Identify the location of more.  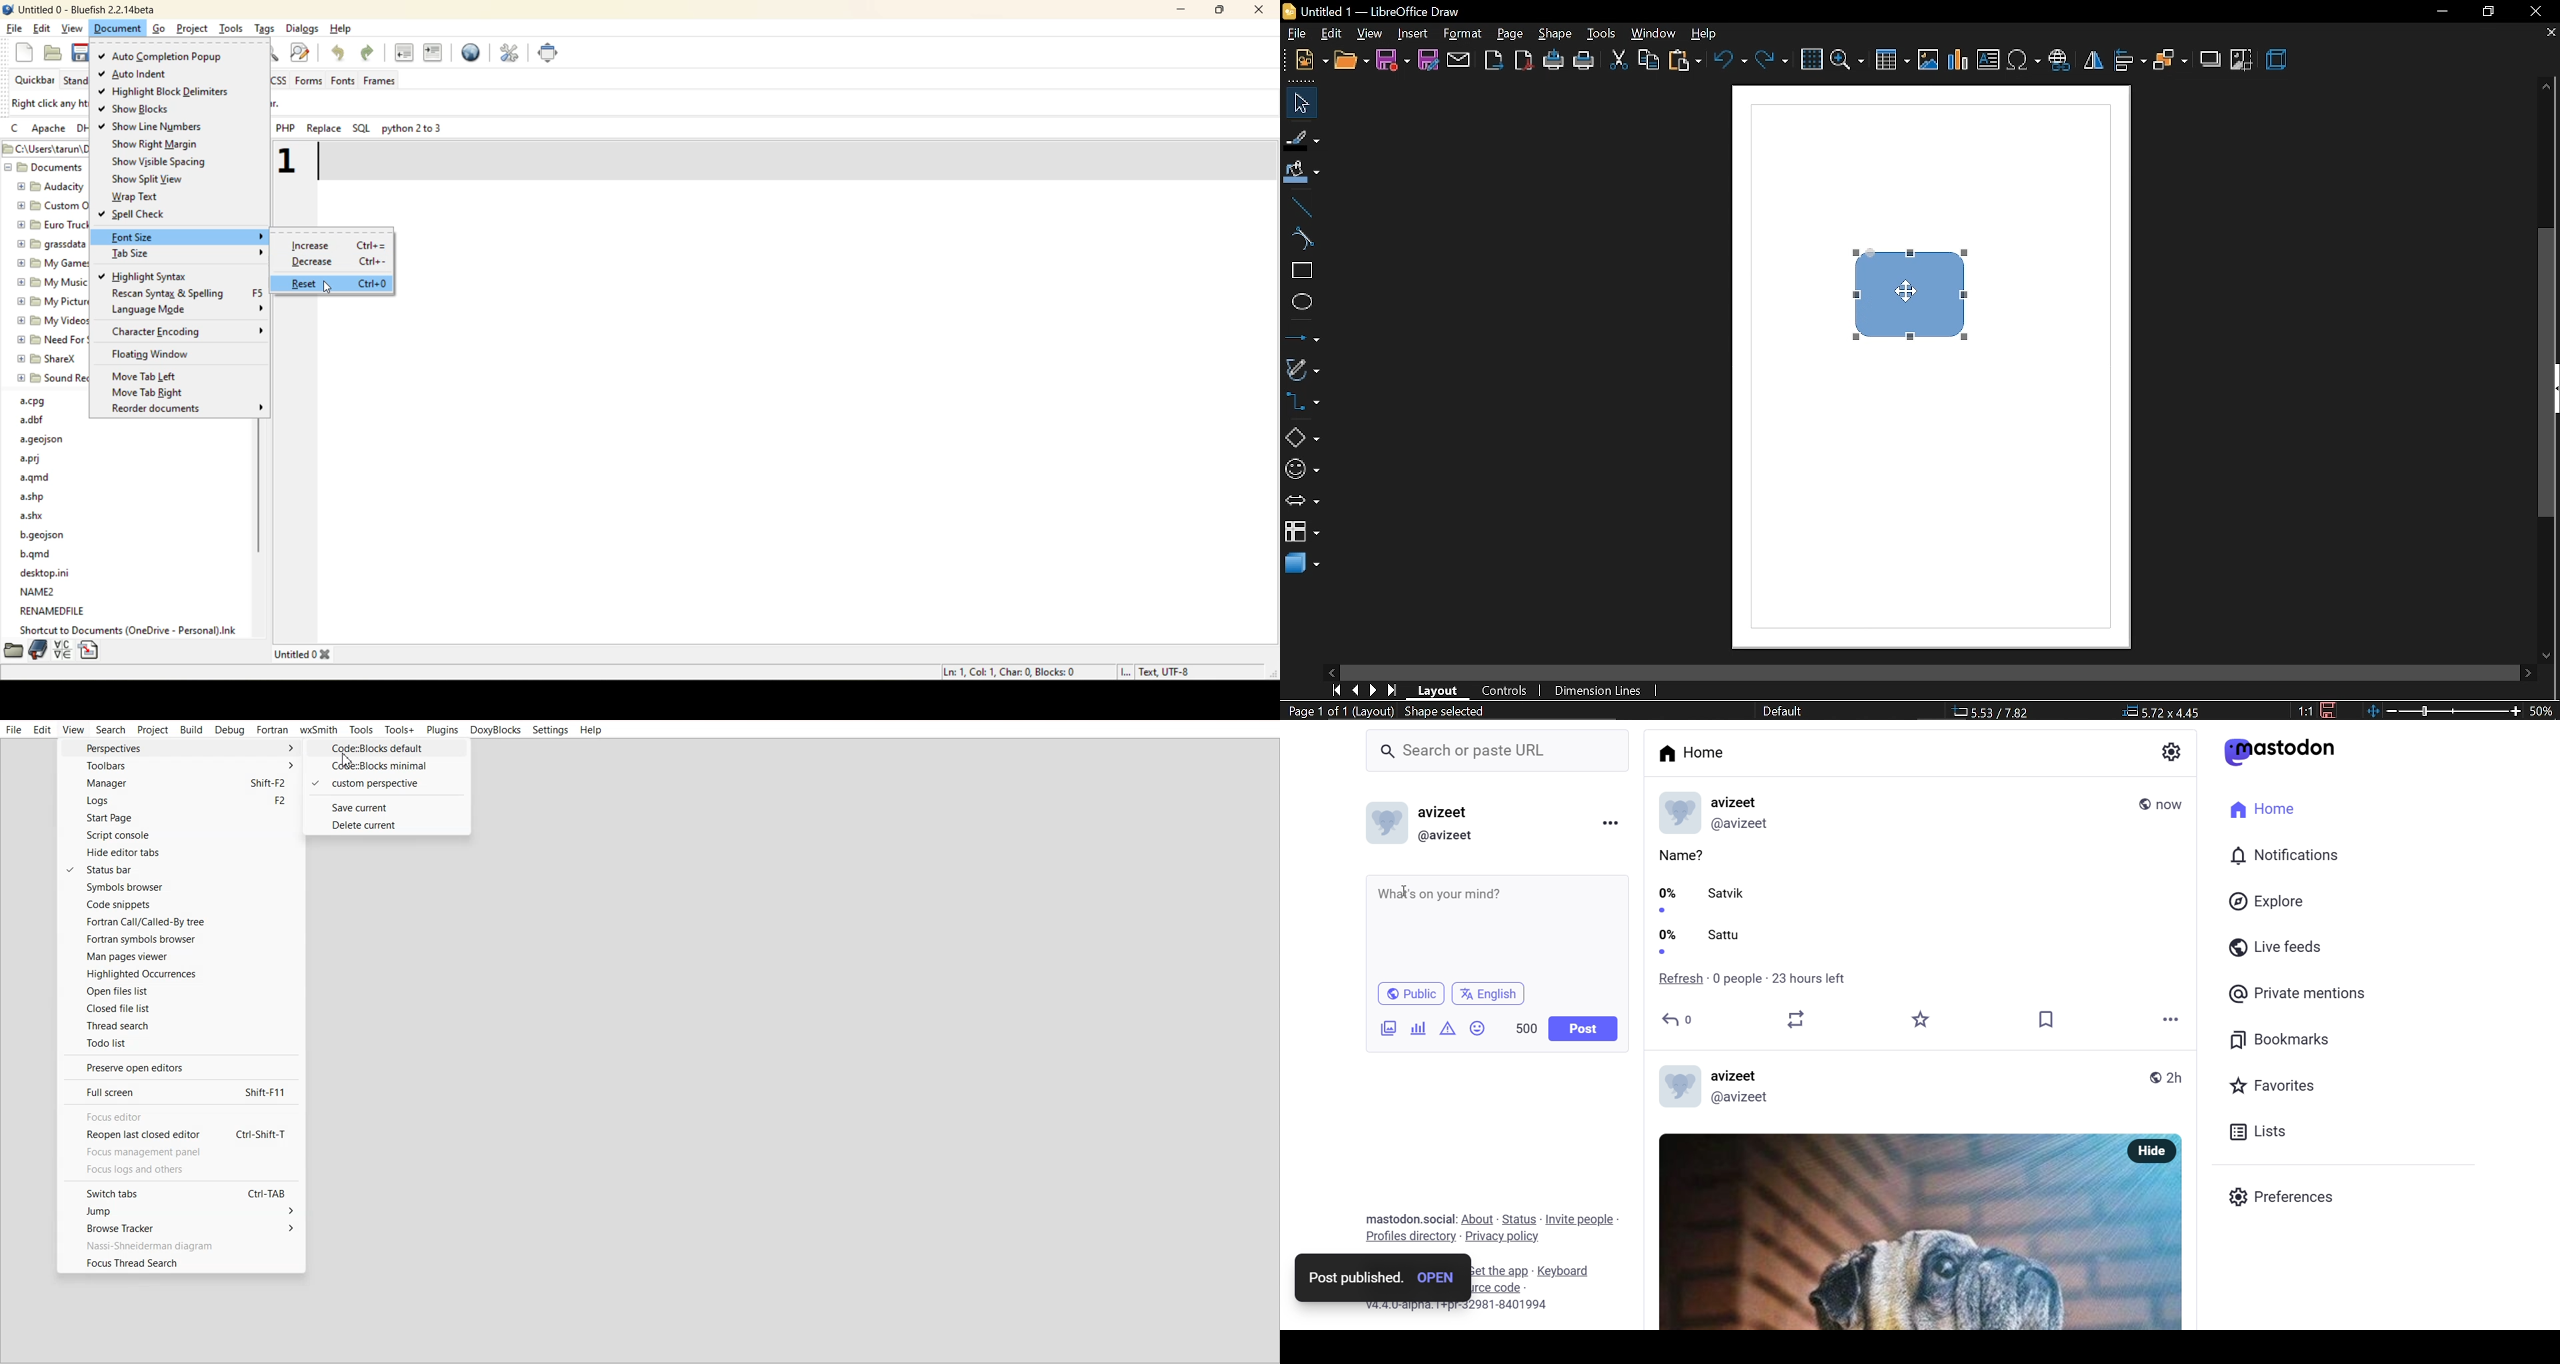
(2169, 1021).